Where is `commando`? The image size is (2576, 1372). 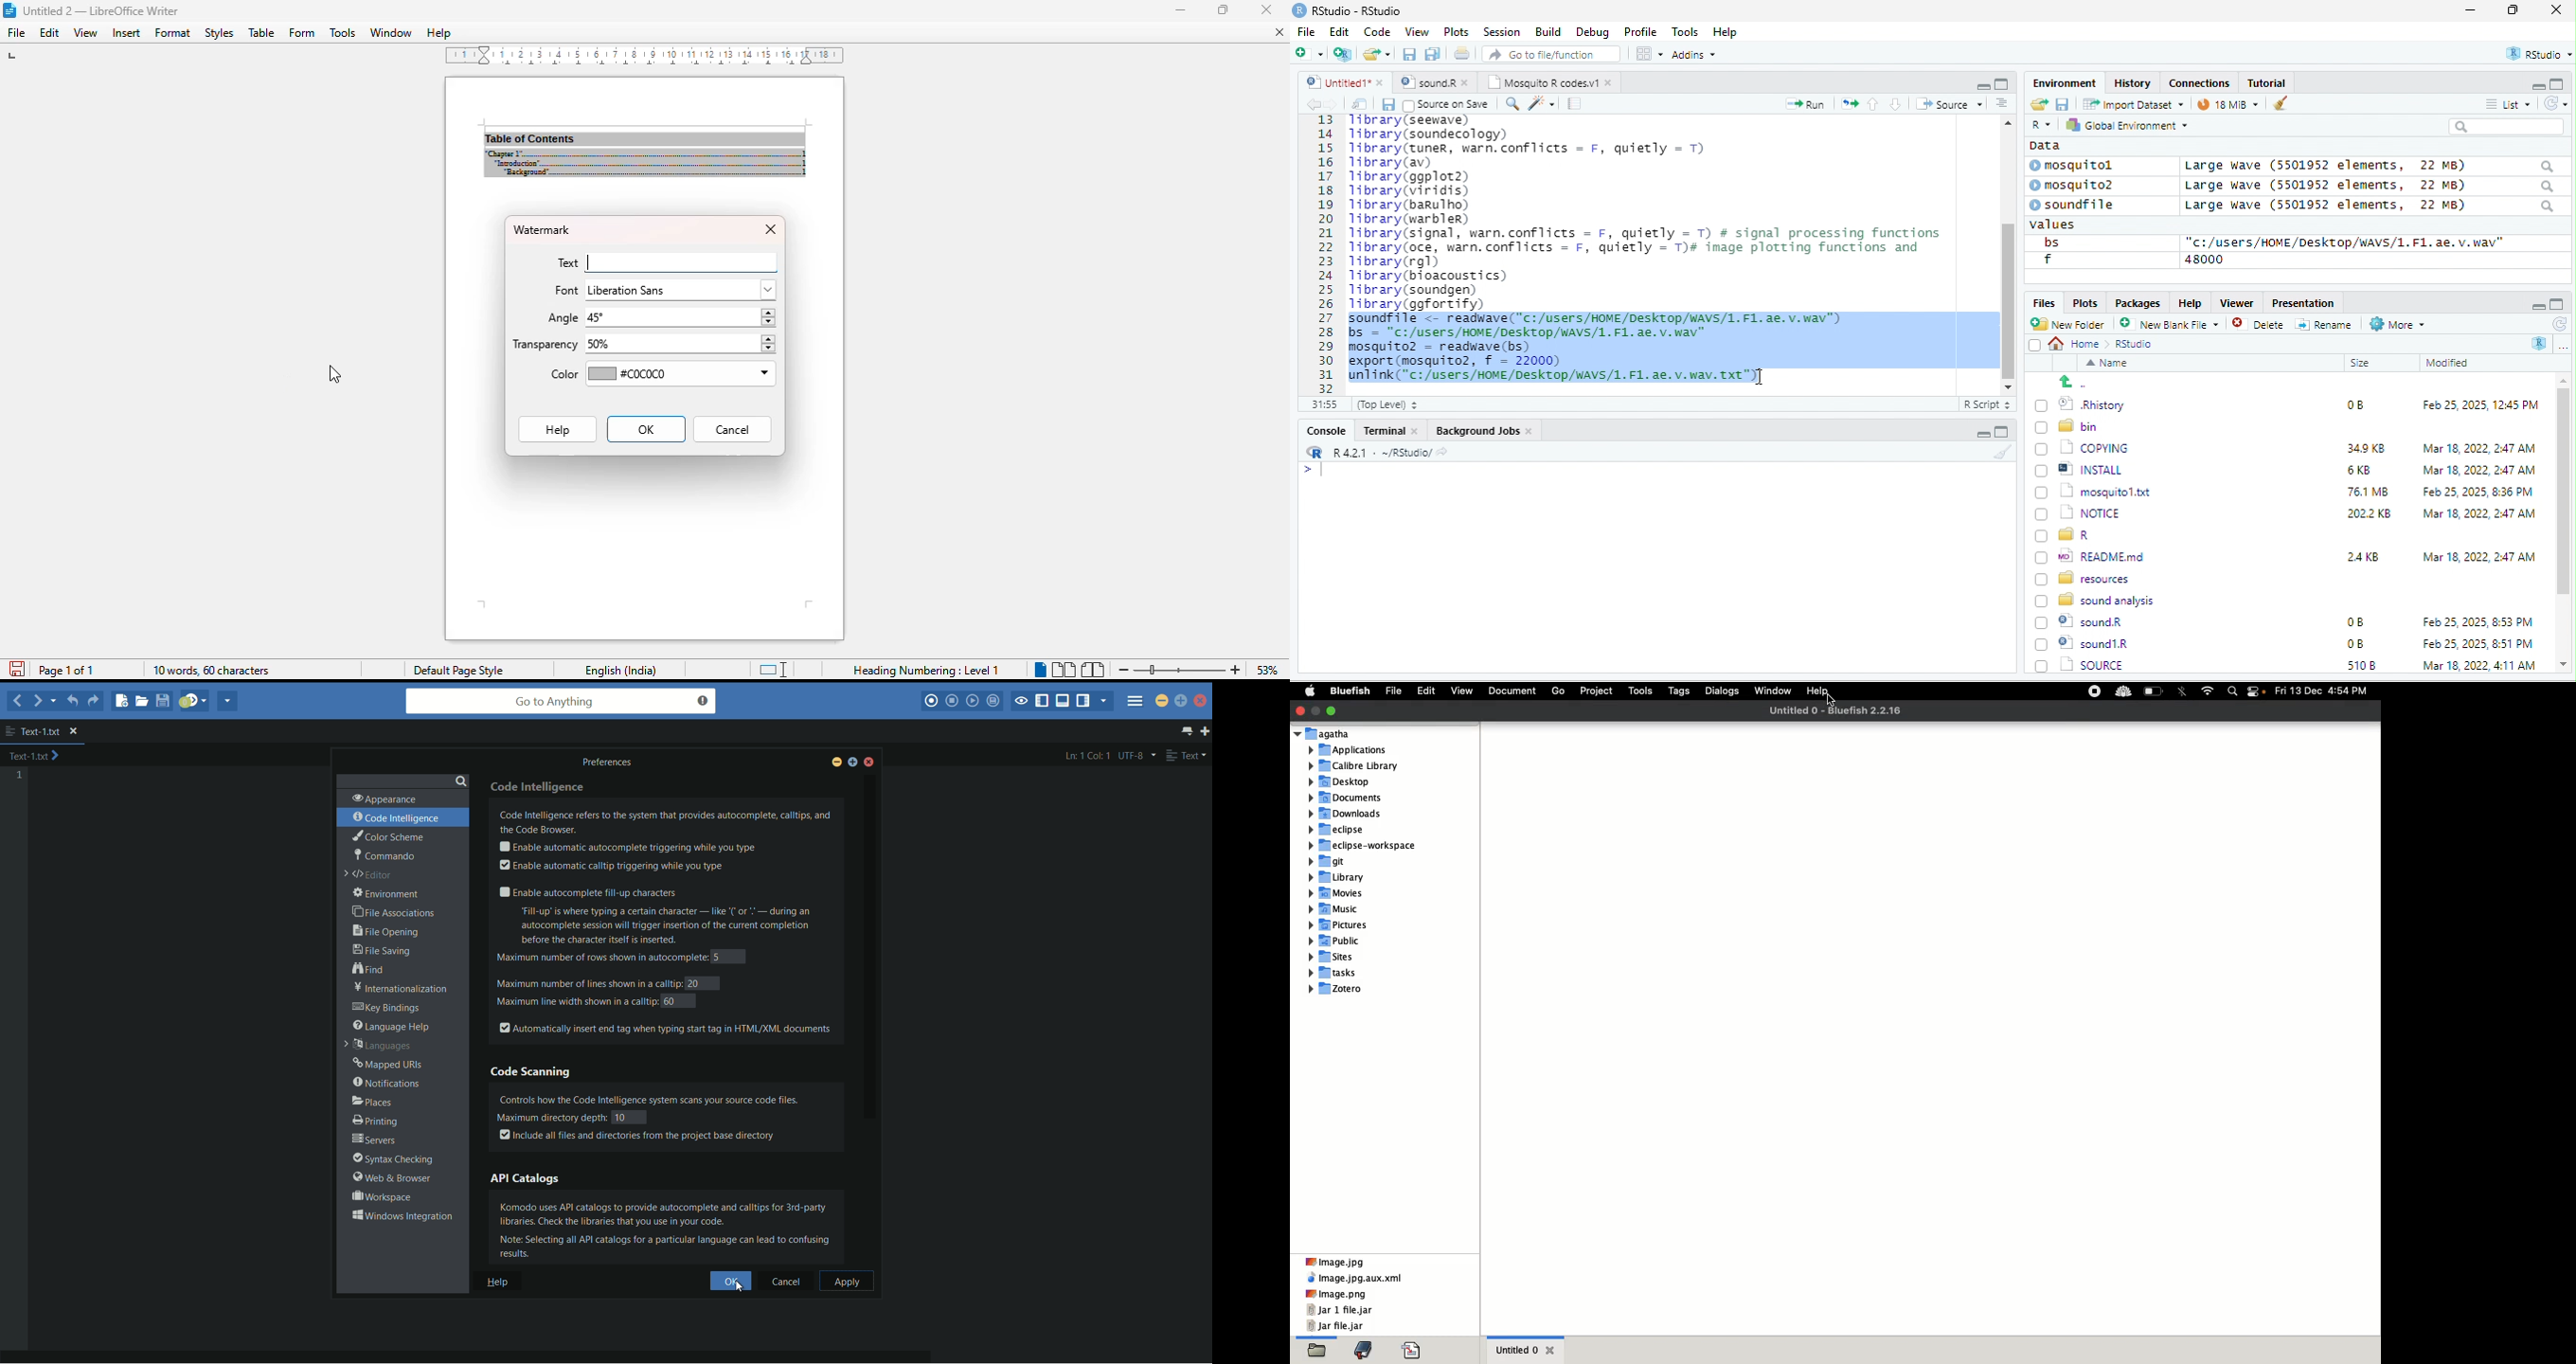 commando is located at coordinates (384, 854).